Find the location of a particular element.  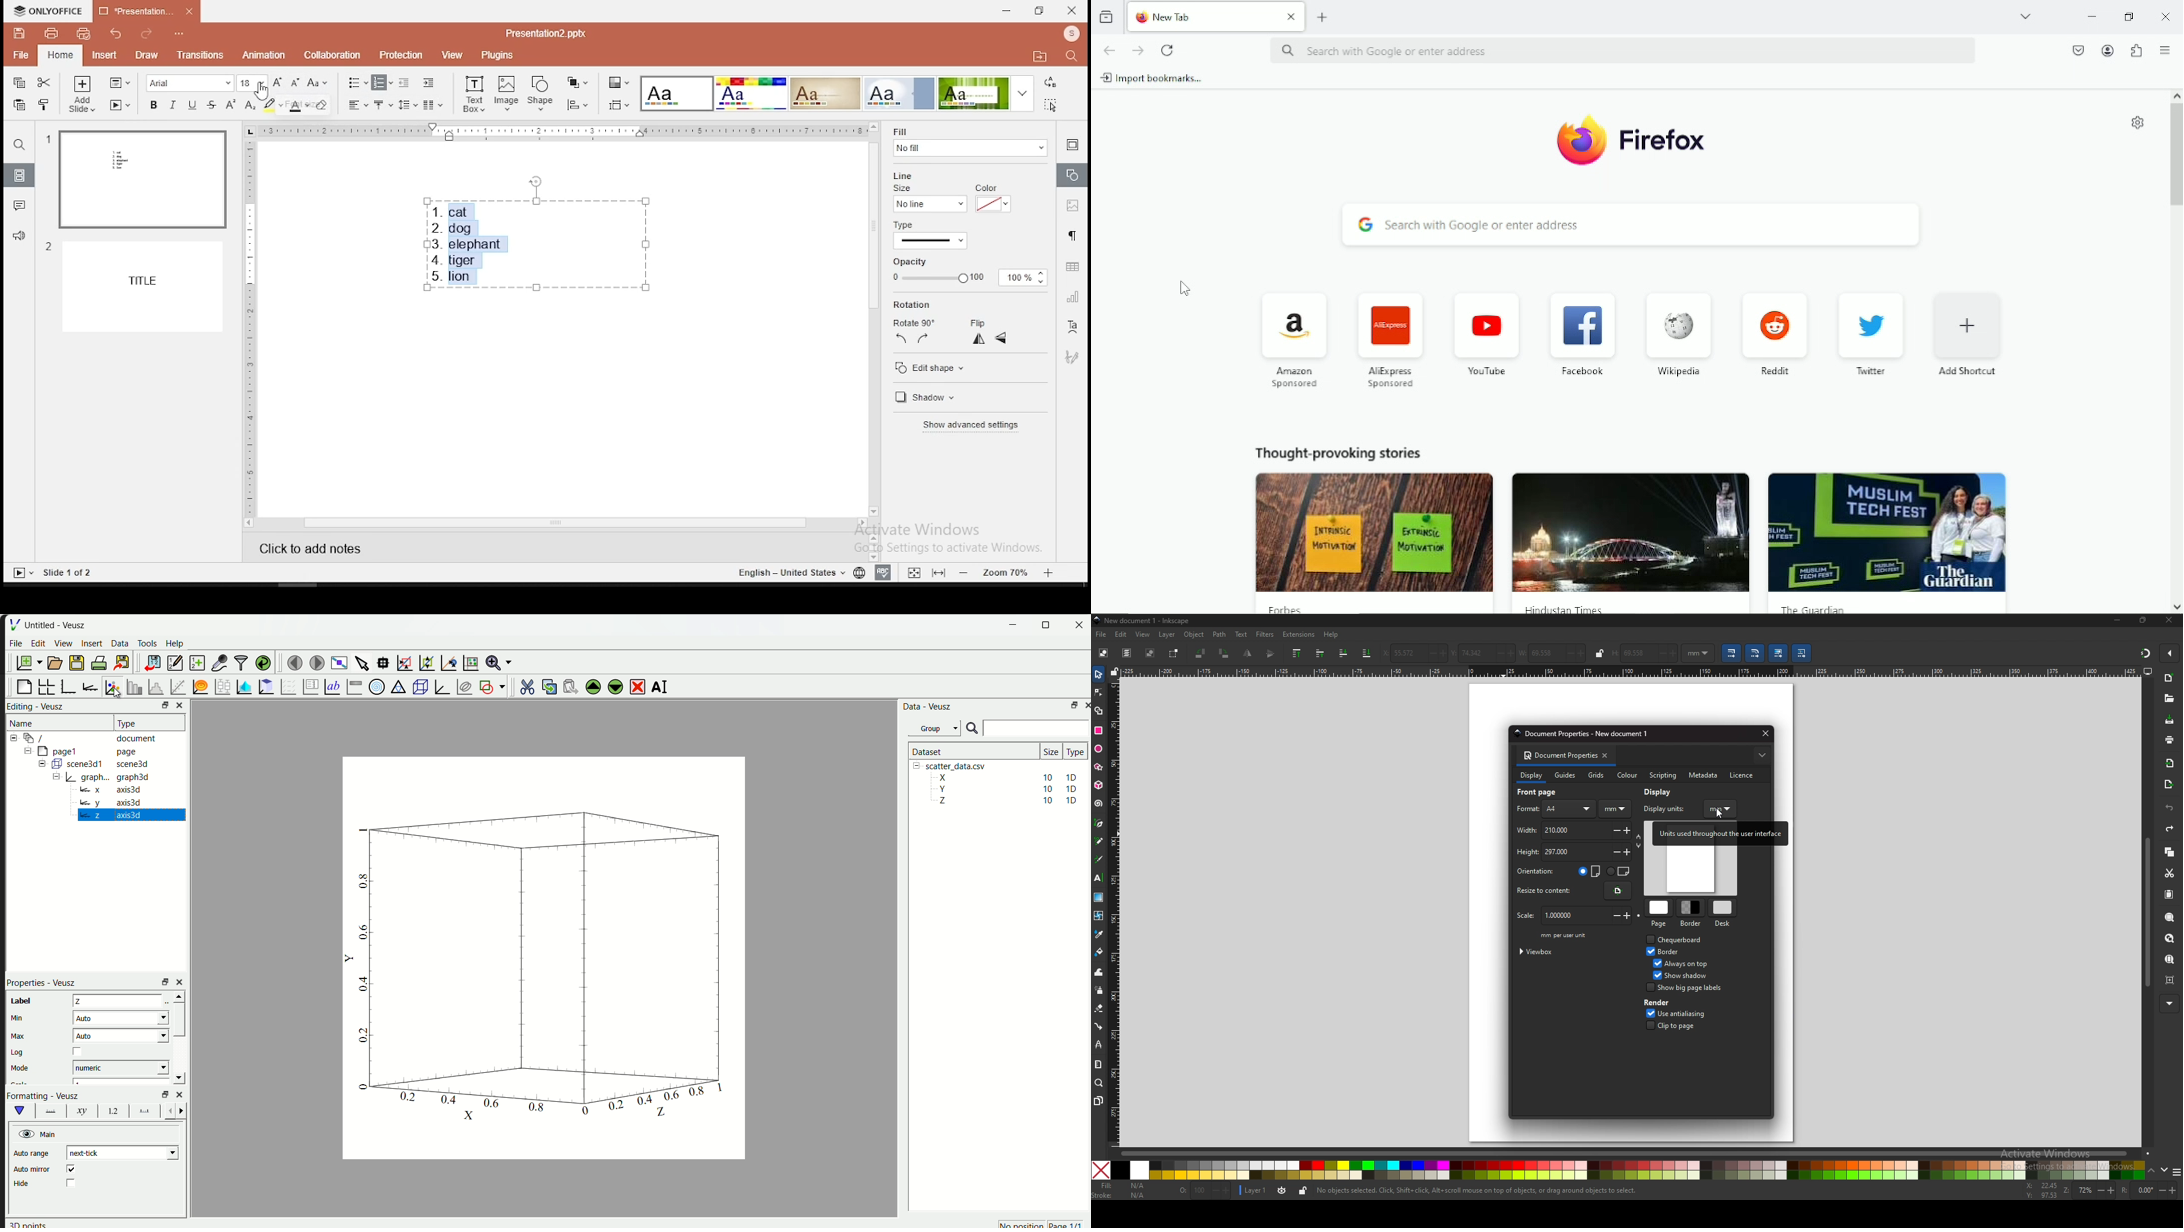

Search with Google or enter address is located at coordinates (1629, 227).